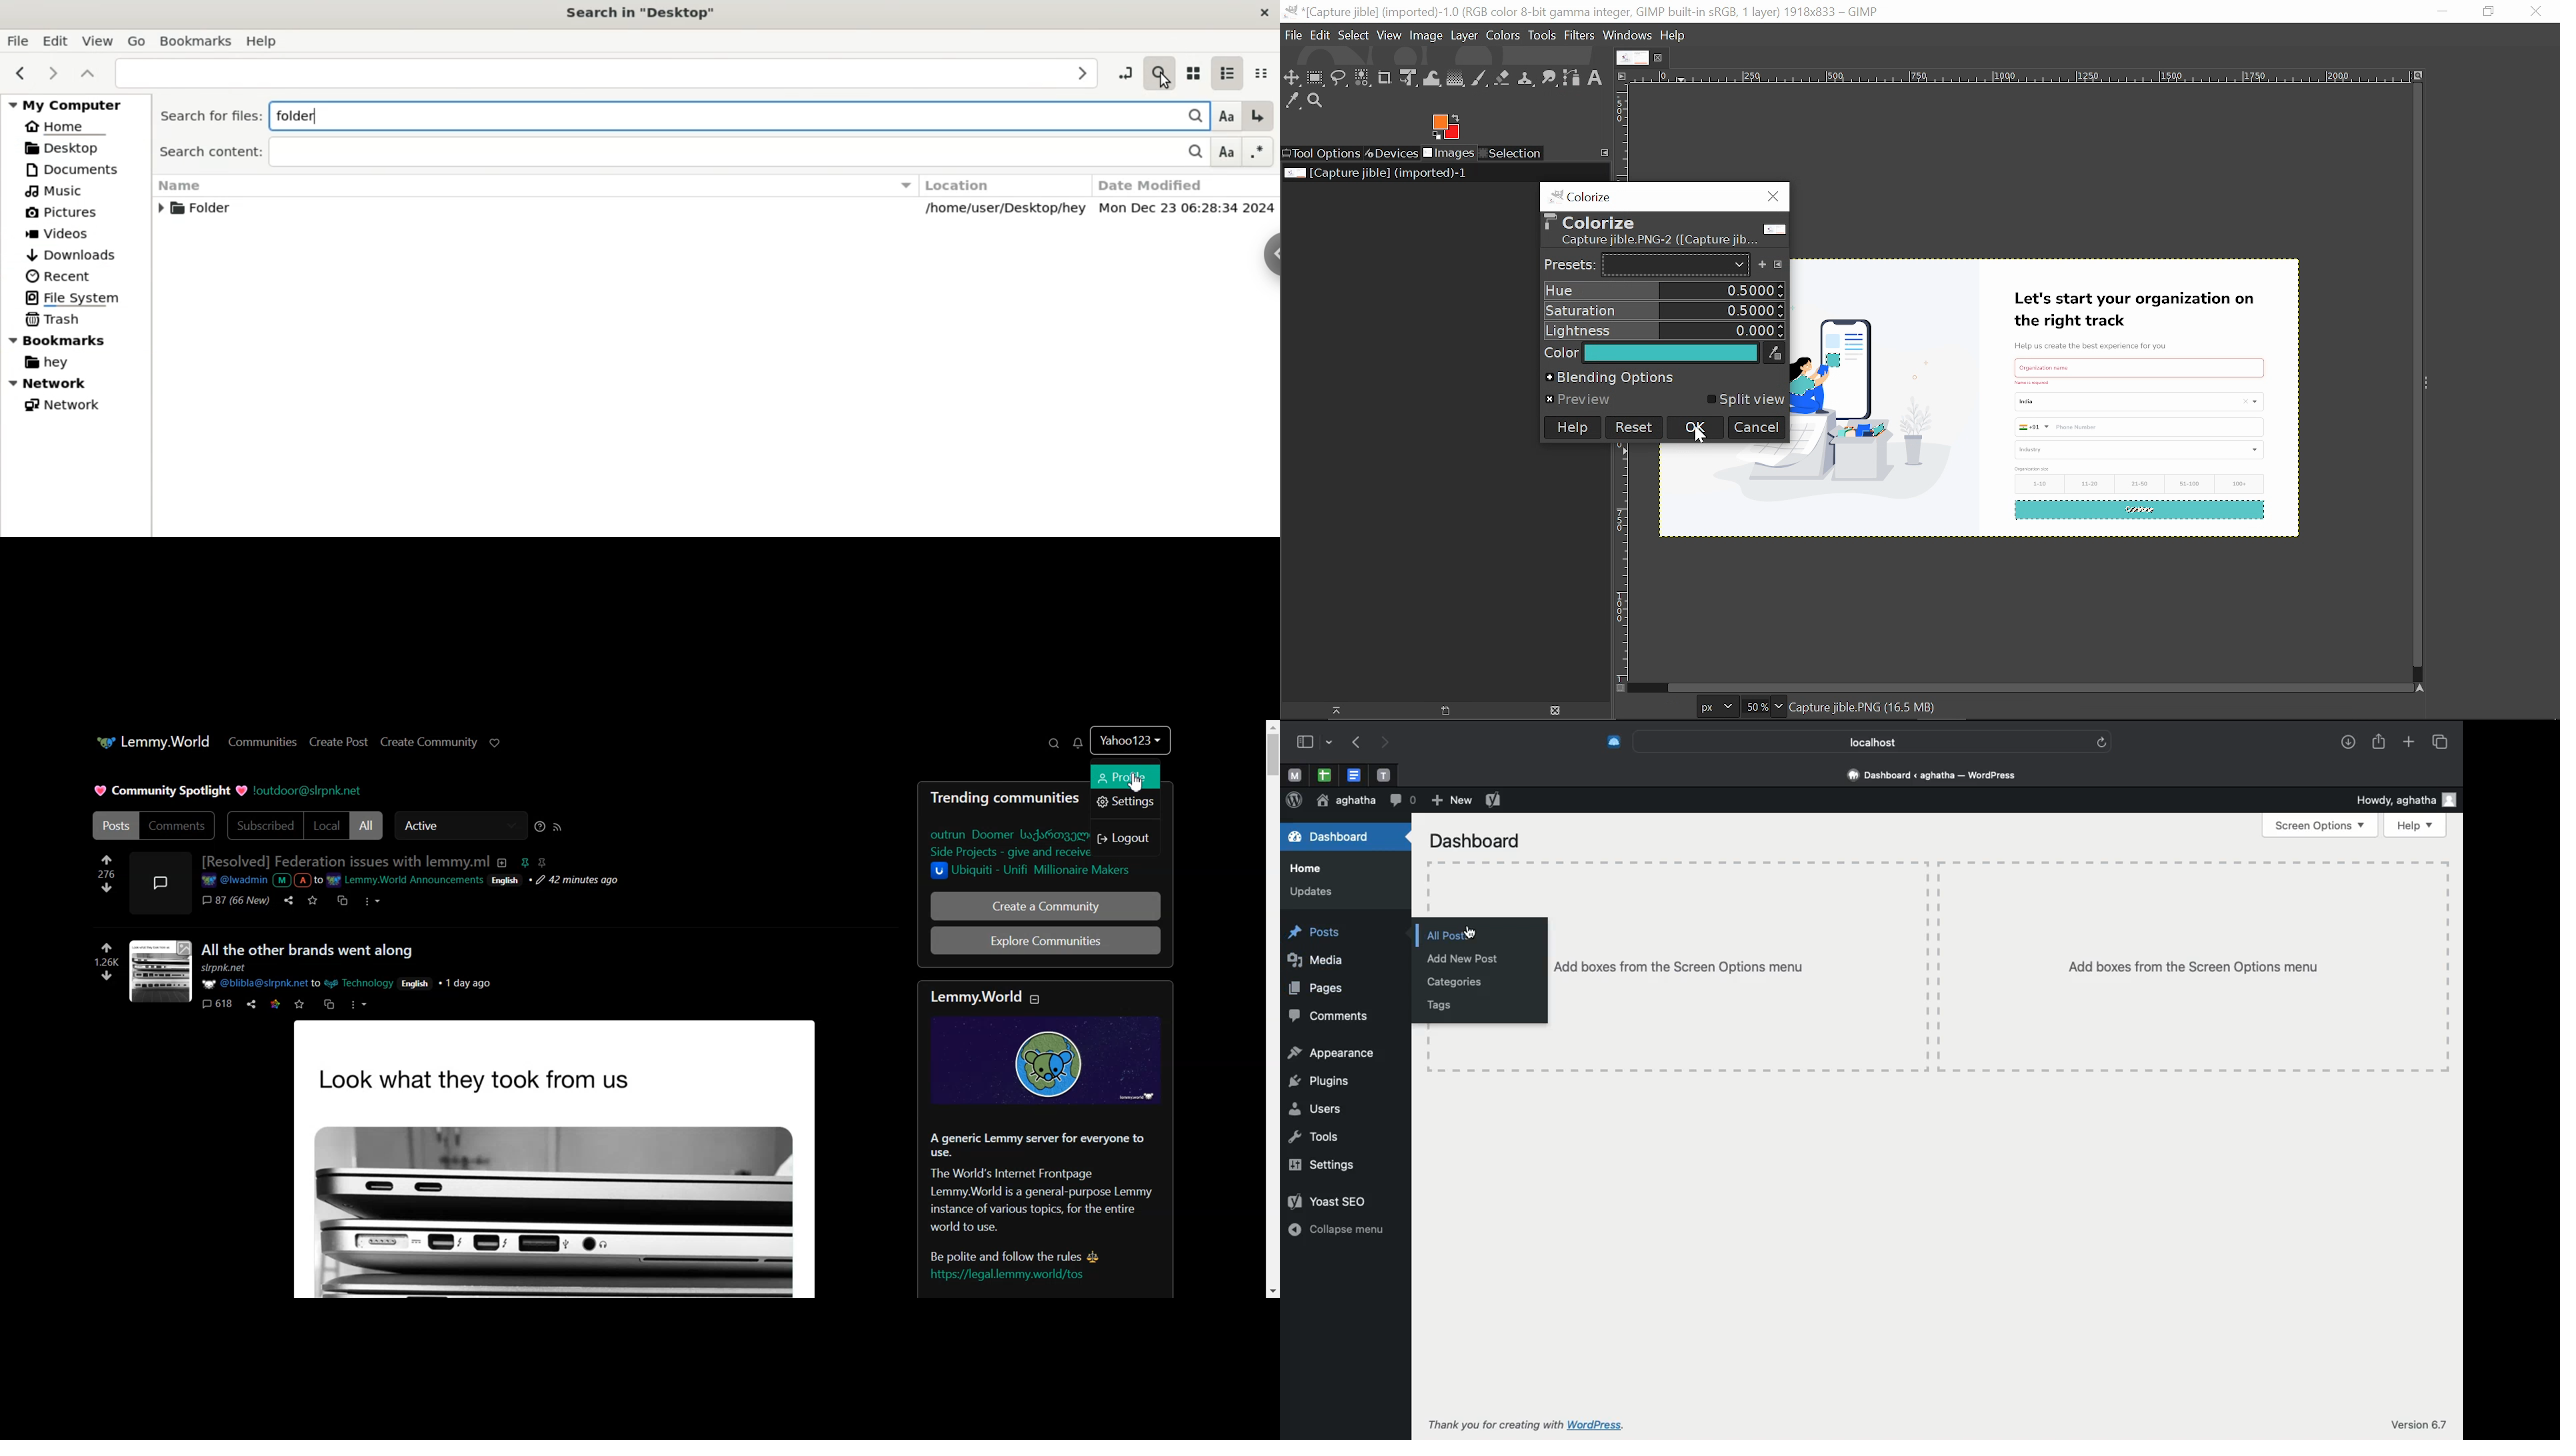  I want to click on !outdoor@slrpnk.net, so click(307, 791).